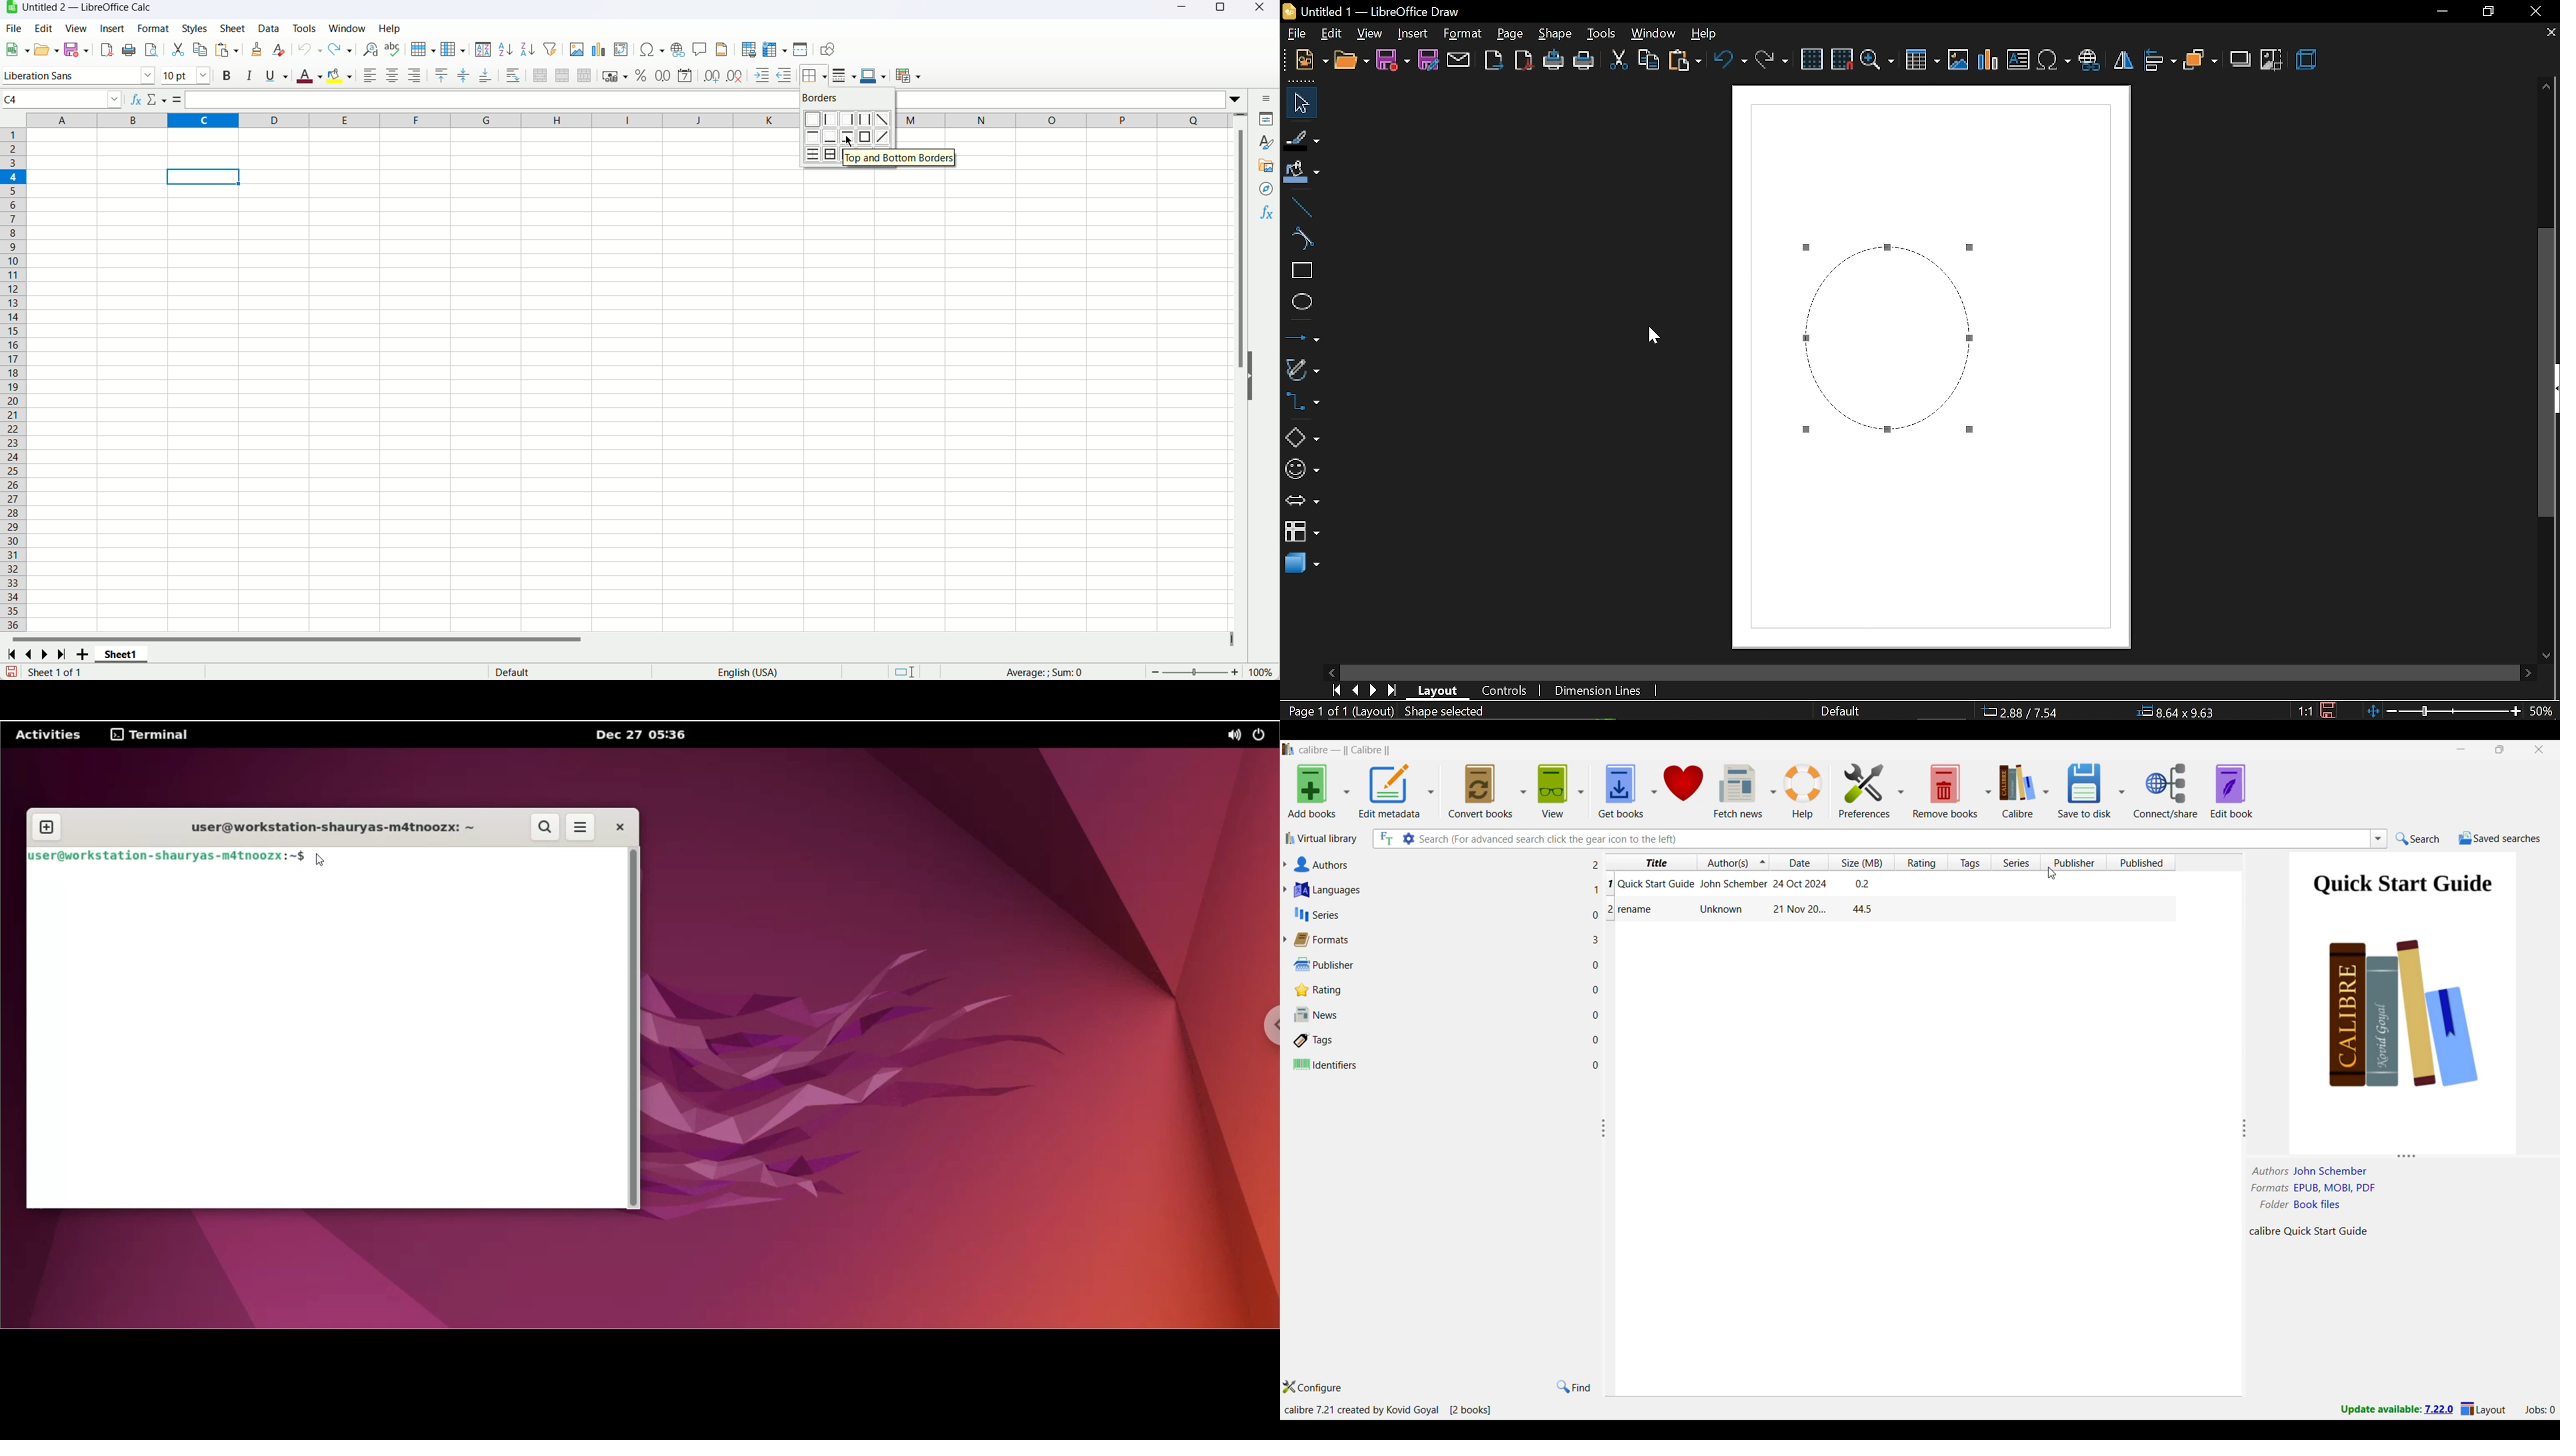 This screenshot has height=1456, width=2576. Describe the element at coordinates (2141, 862) in the screenshot. I see `Published column` at that location.